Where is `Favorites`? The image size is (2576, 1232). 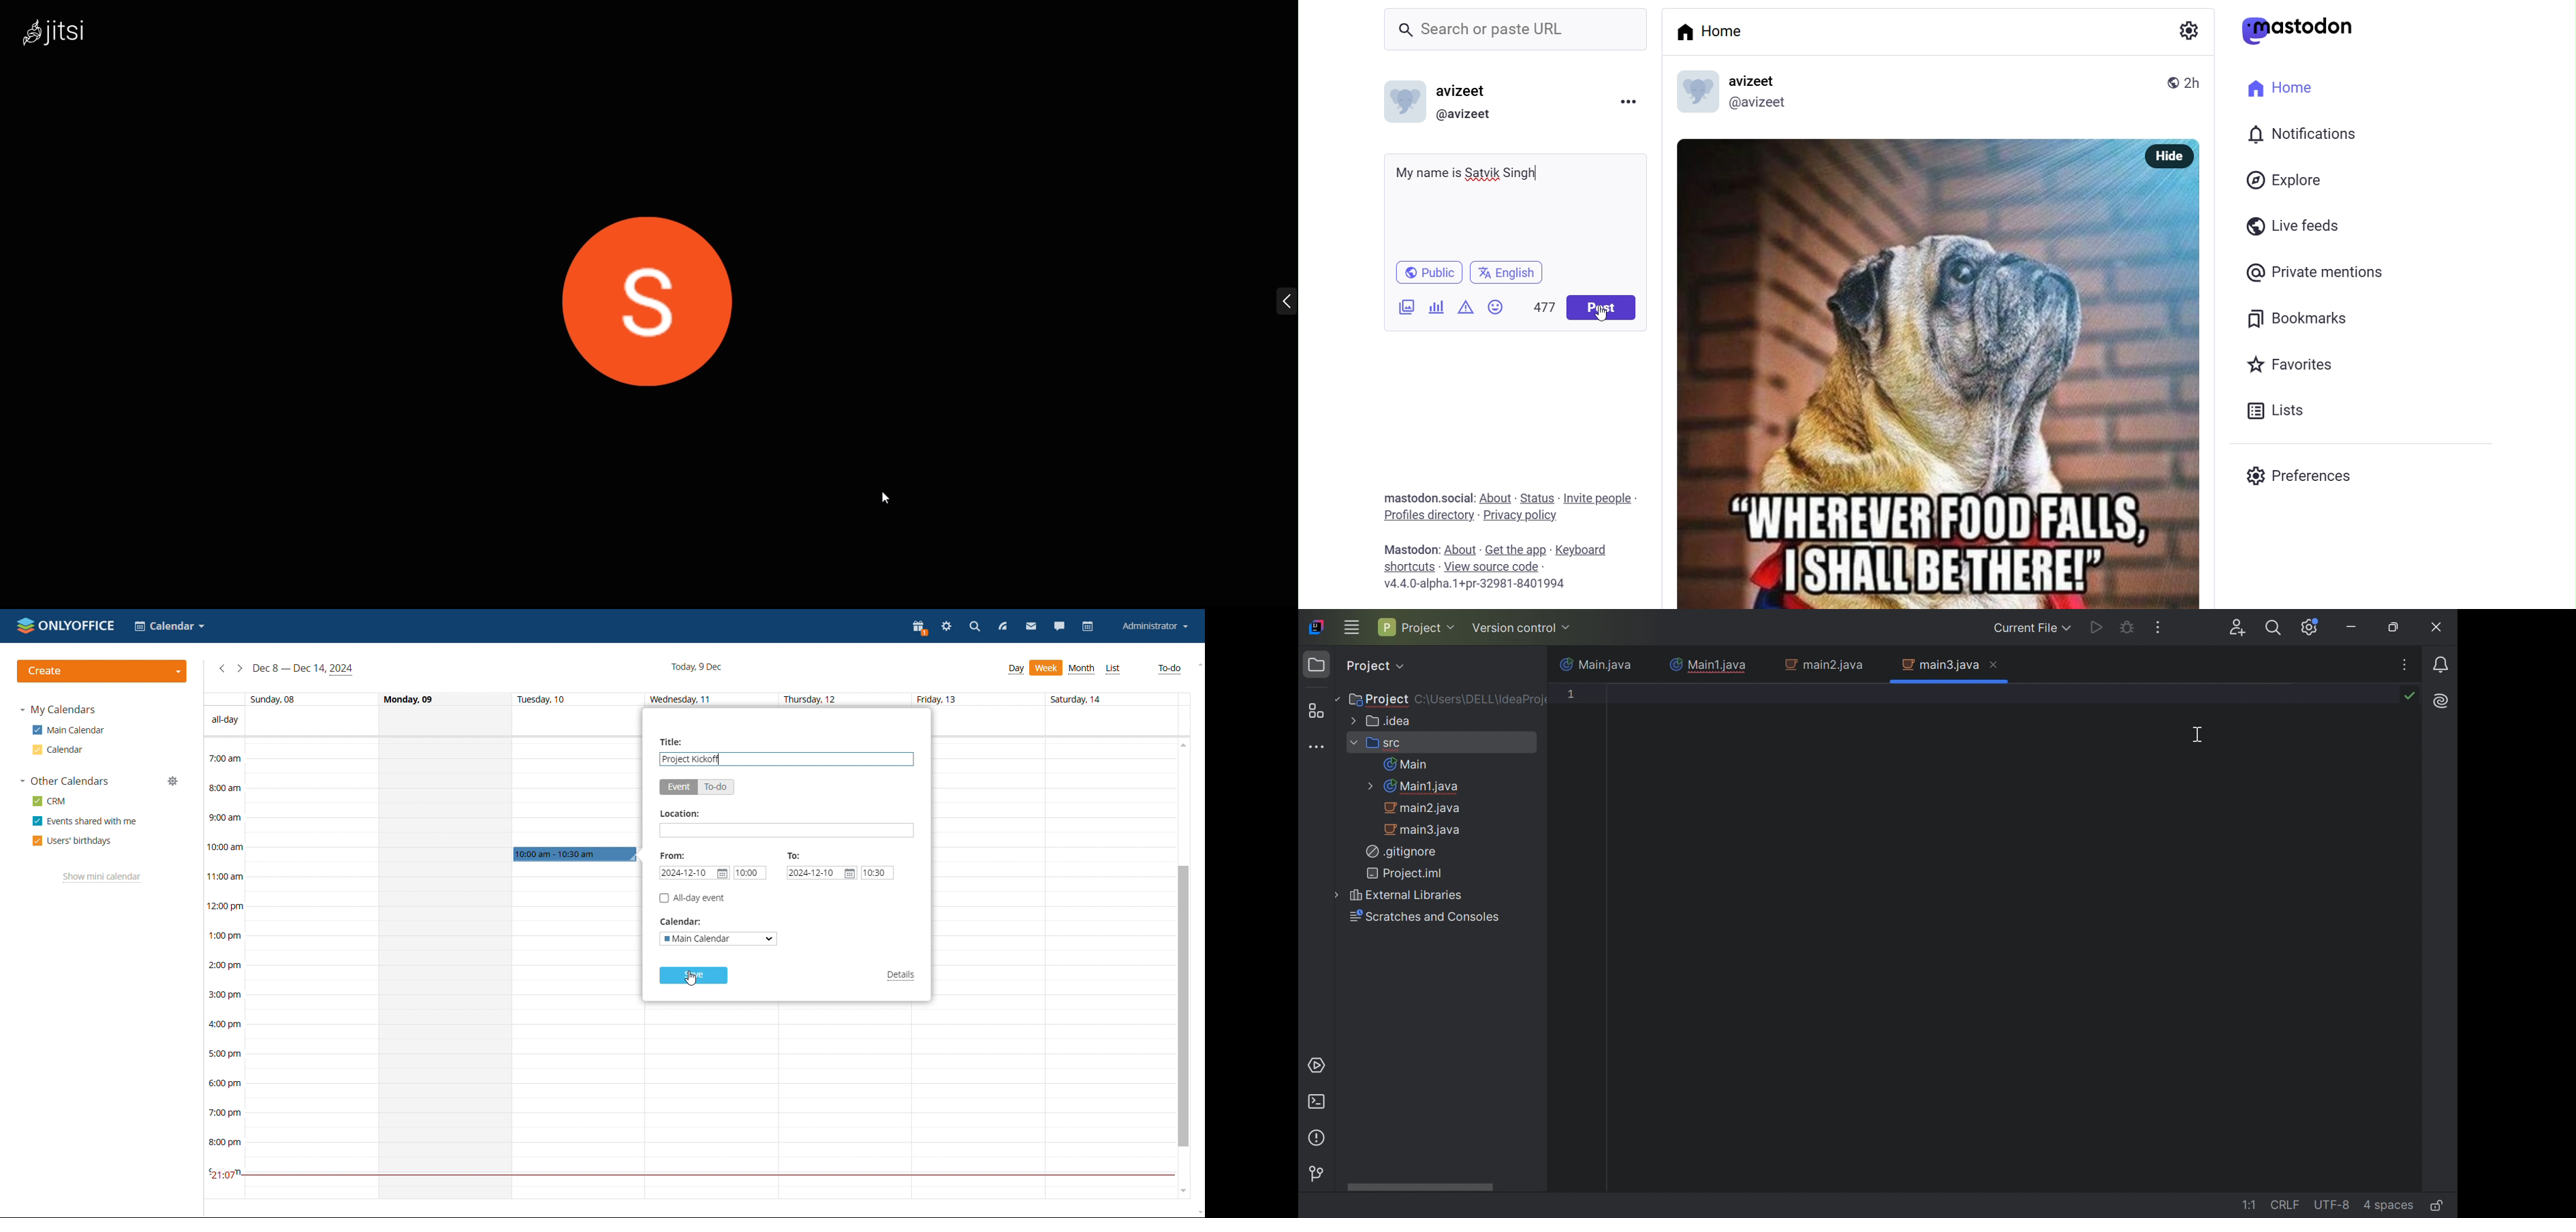
Favorites is located at coordinates (2293, 366).